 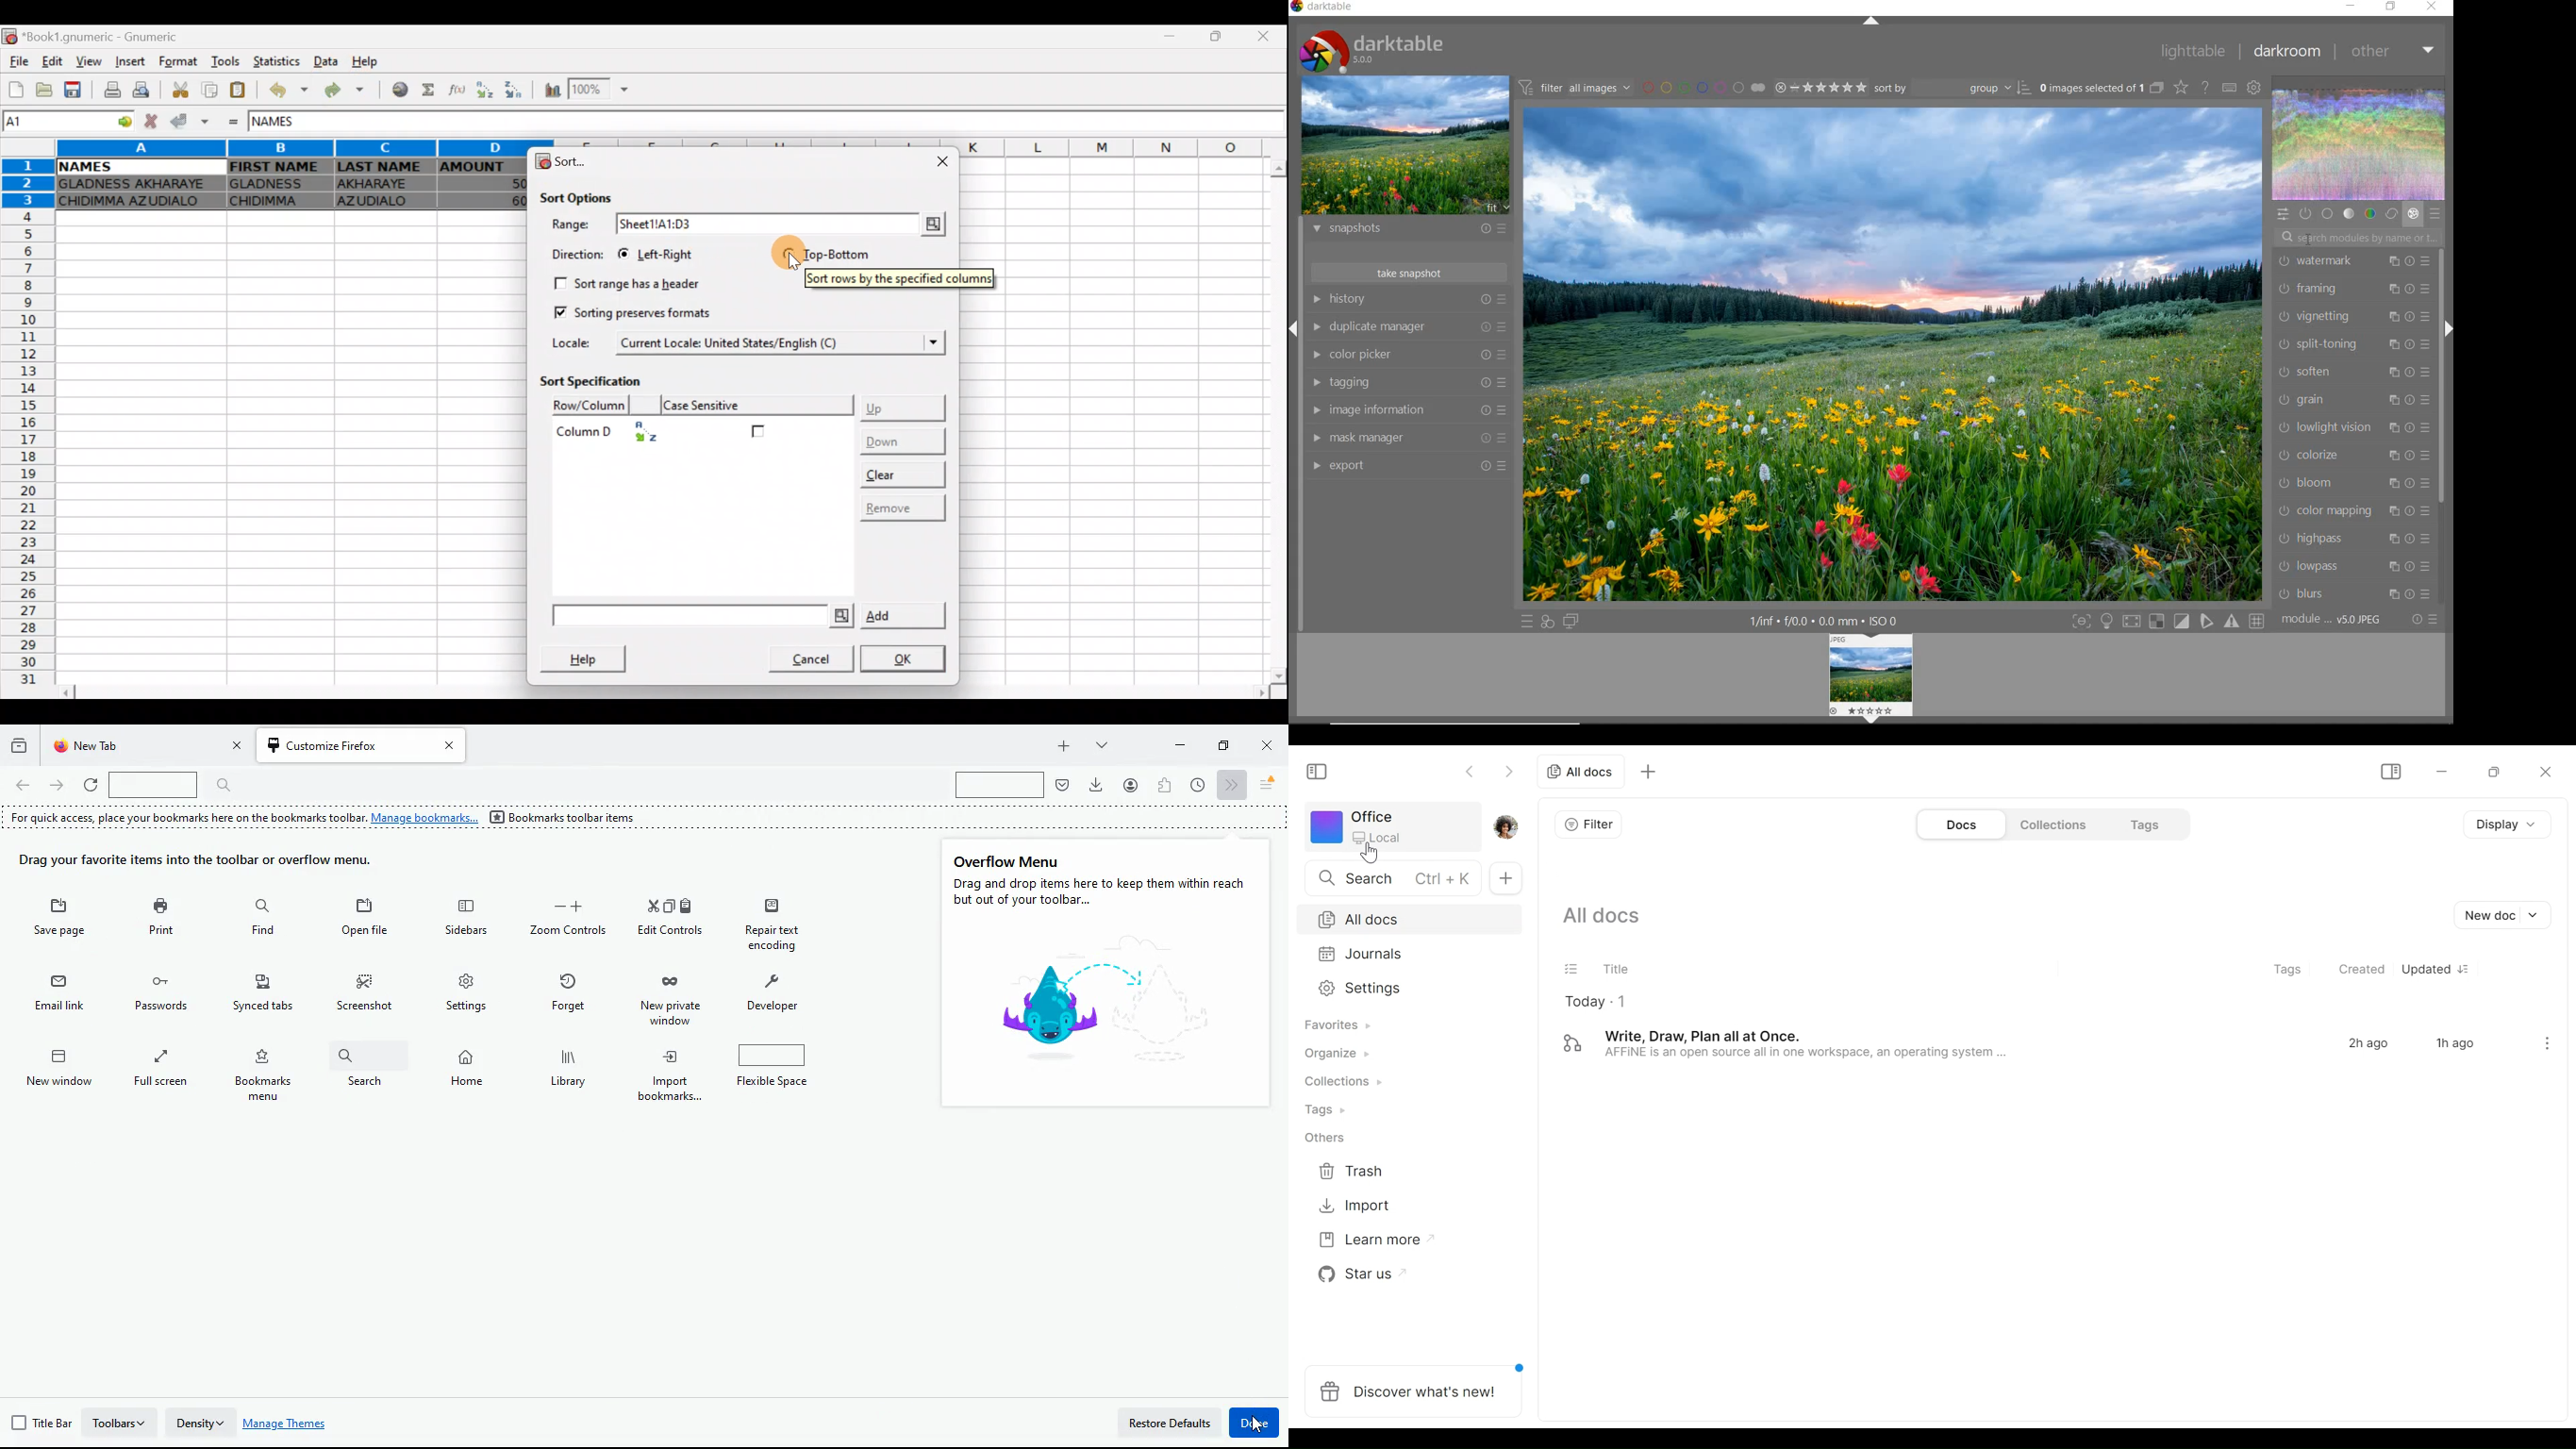 I want to click on Import, so click(x=1348, y=1207).